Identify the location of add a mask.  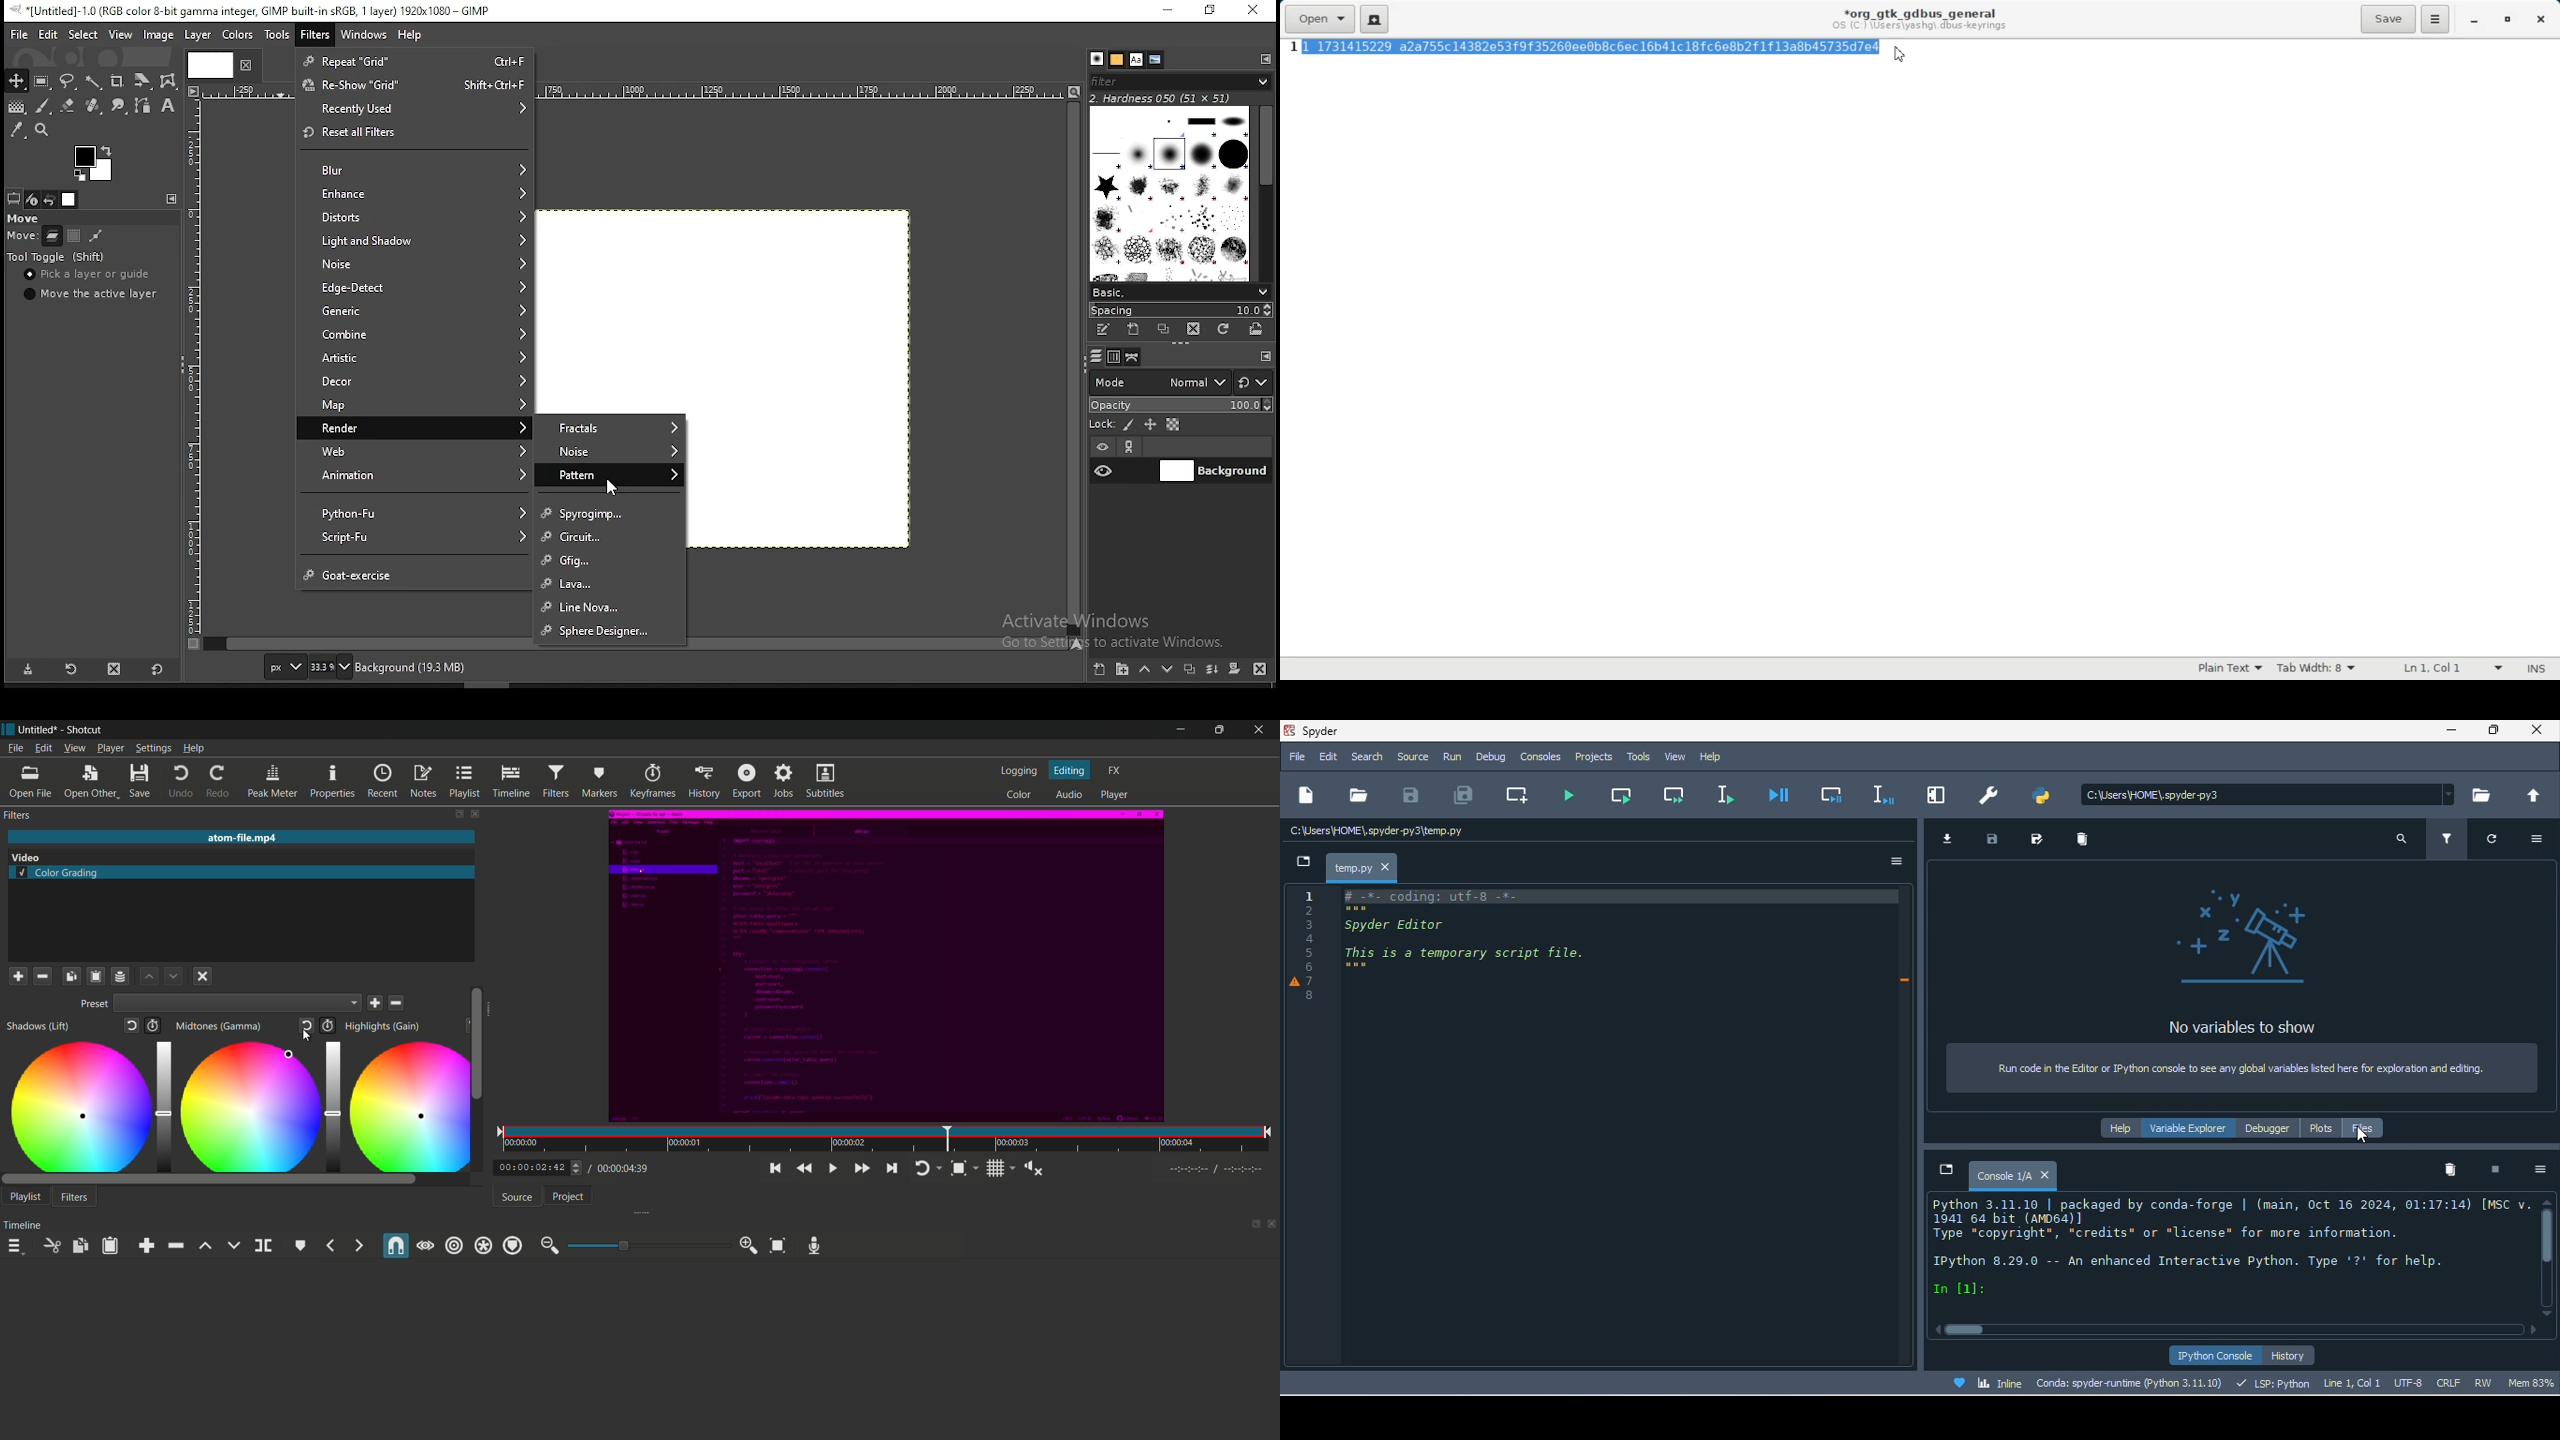
(1236, 670).